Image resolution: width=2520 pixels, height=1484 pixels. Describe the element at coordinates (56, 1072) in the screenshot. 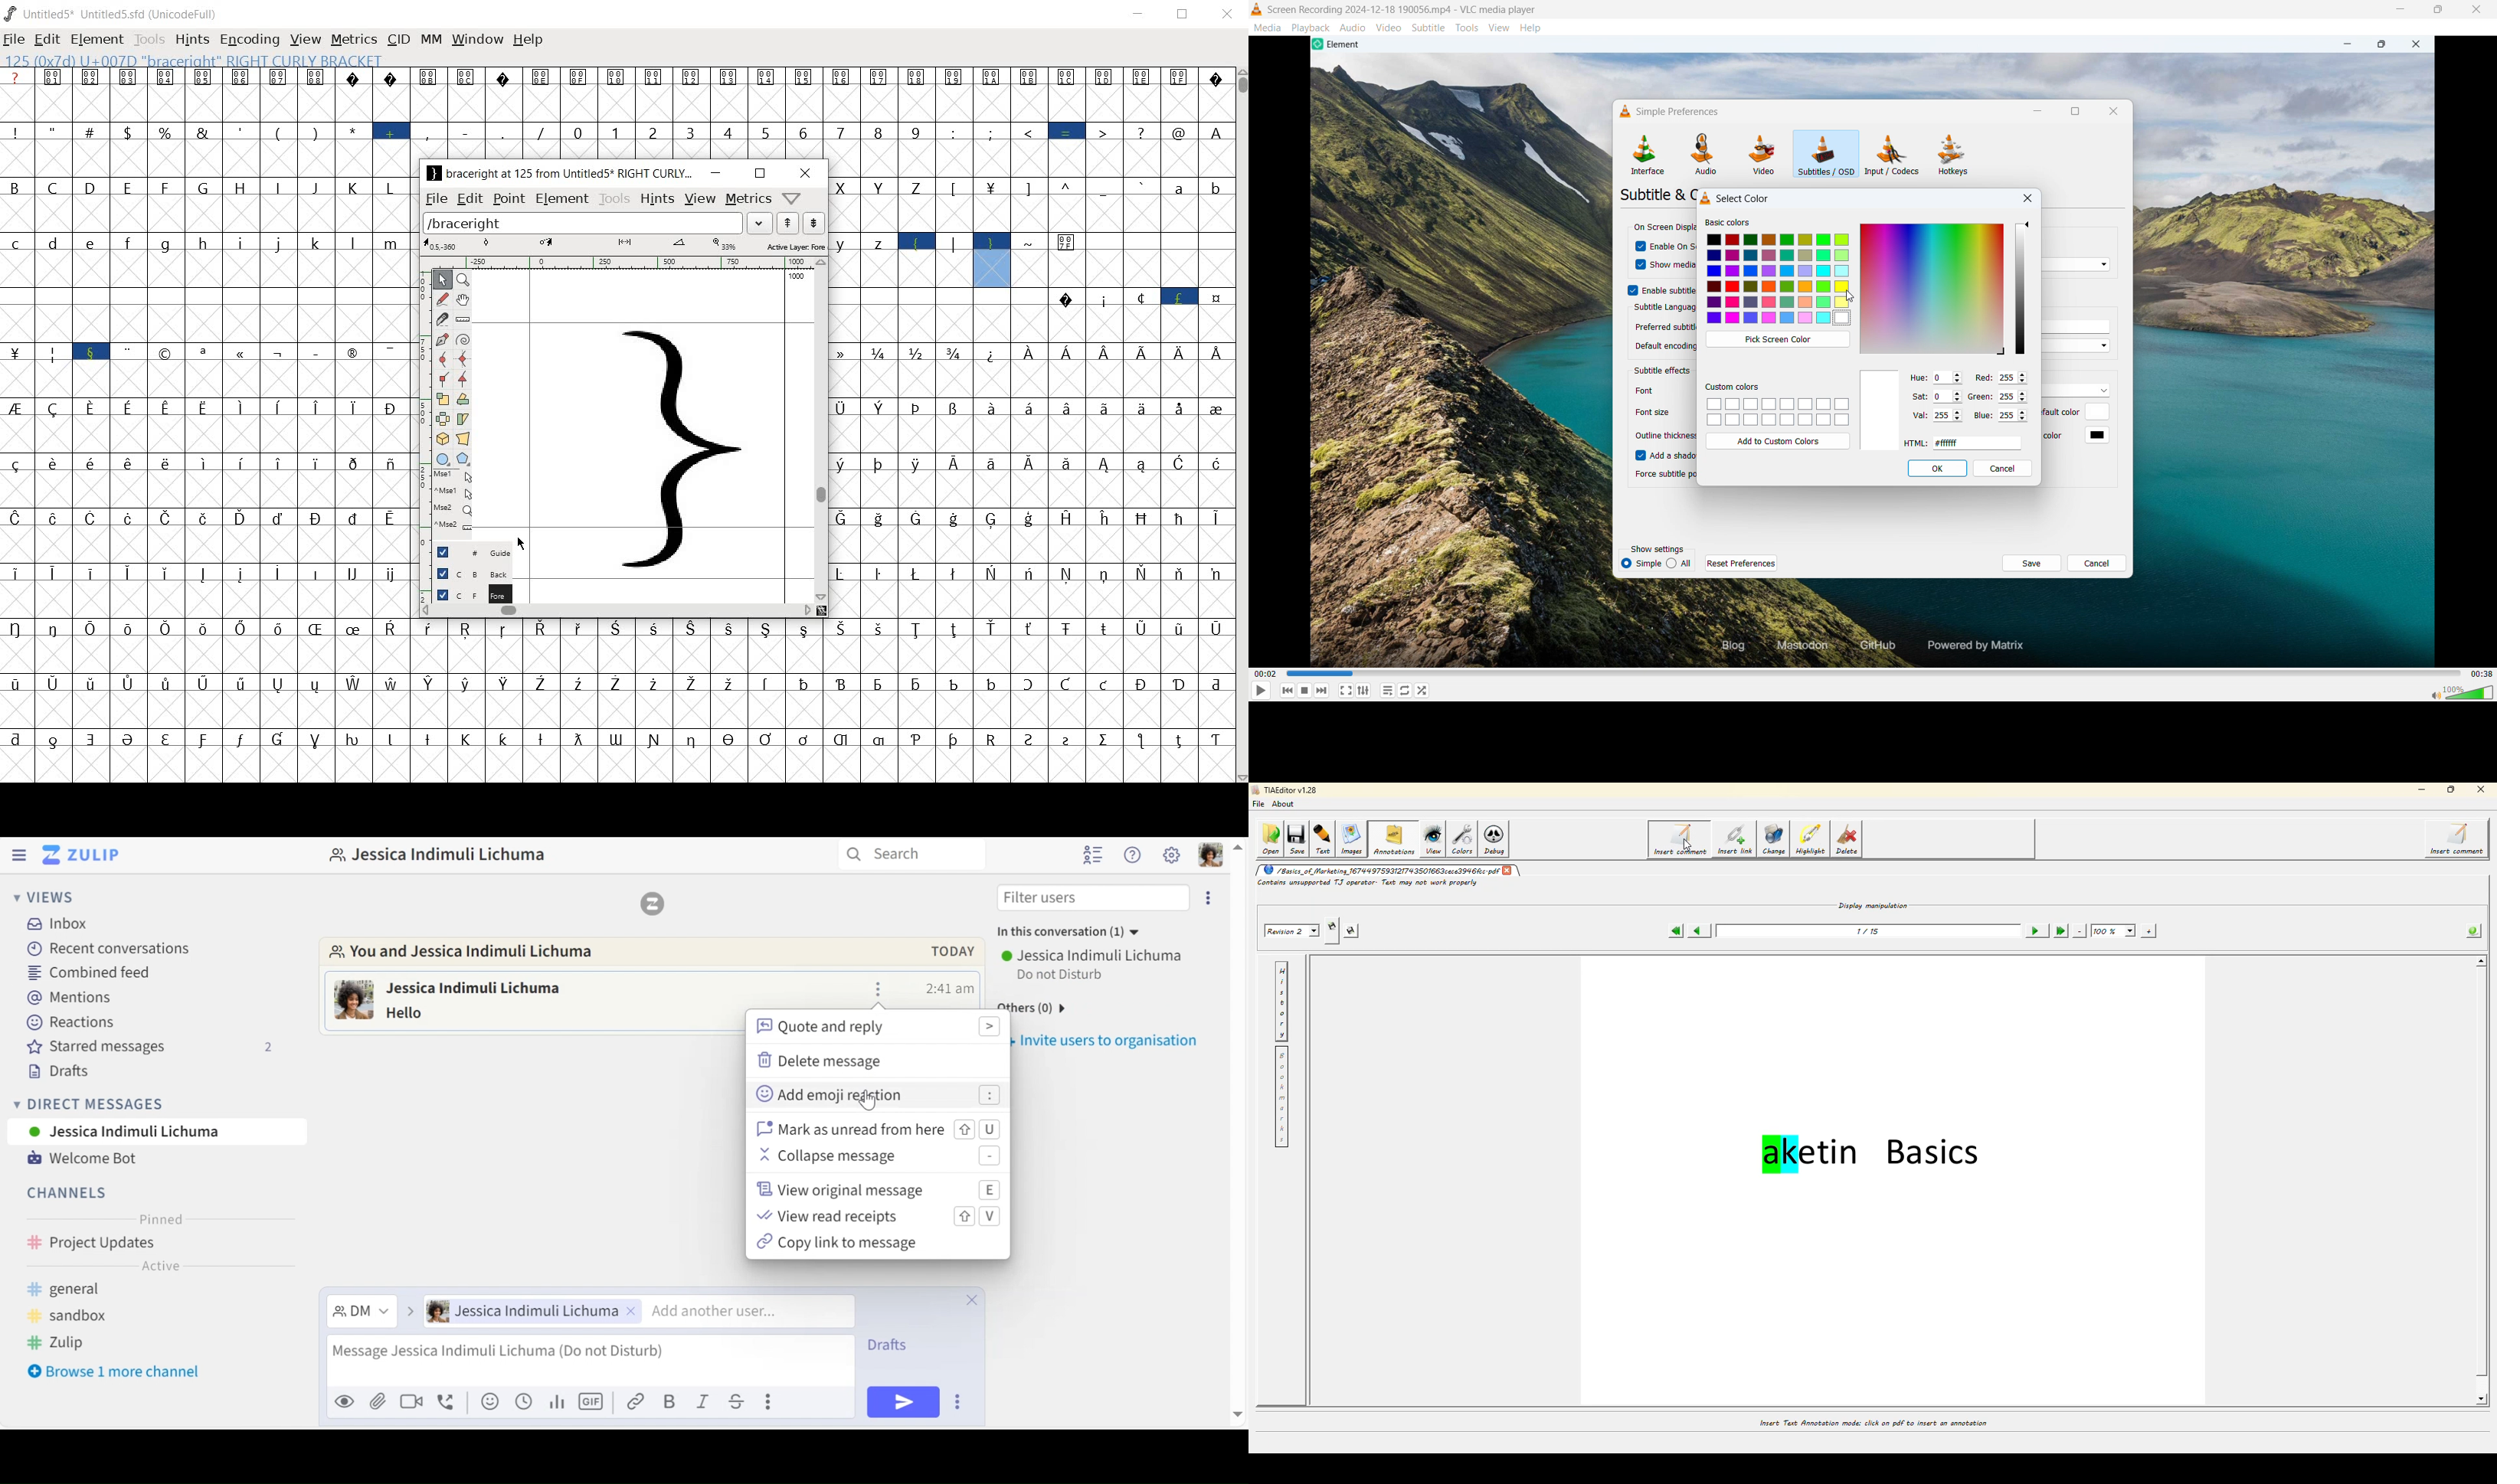

I see `Drafts` at that location.